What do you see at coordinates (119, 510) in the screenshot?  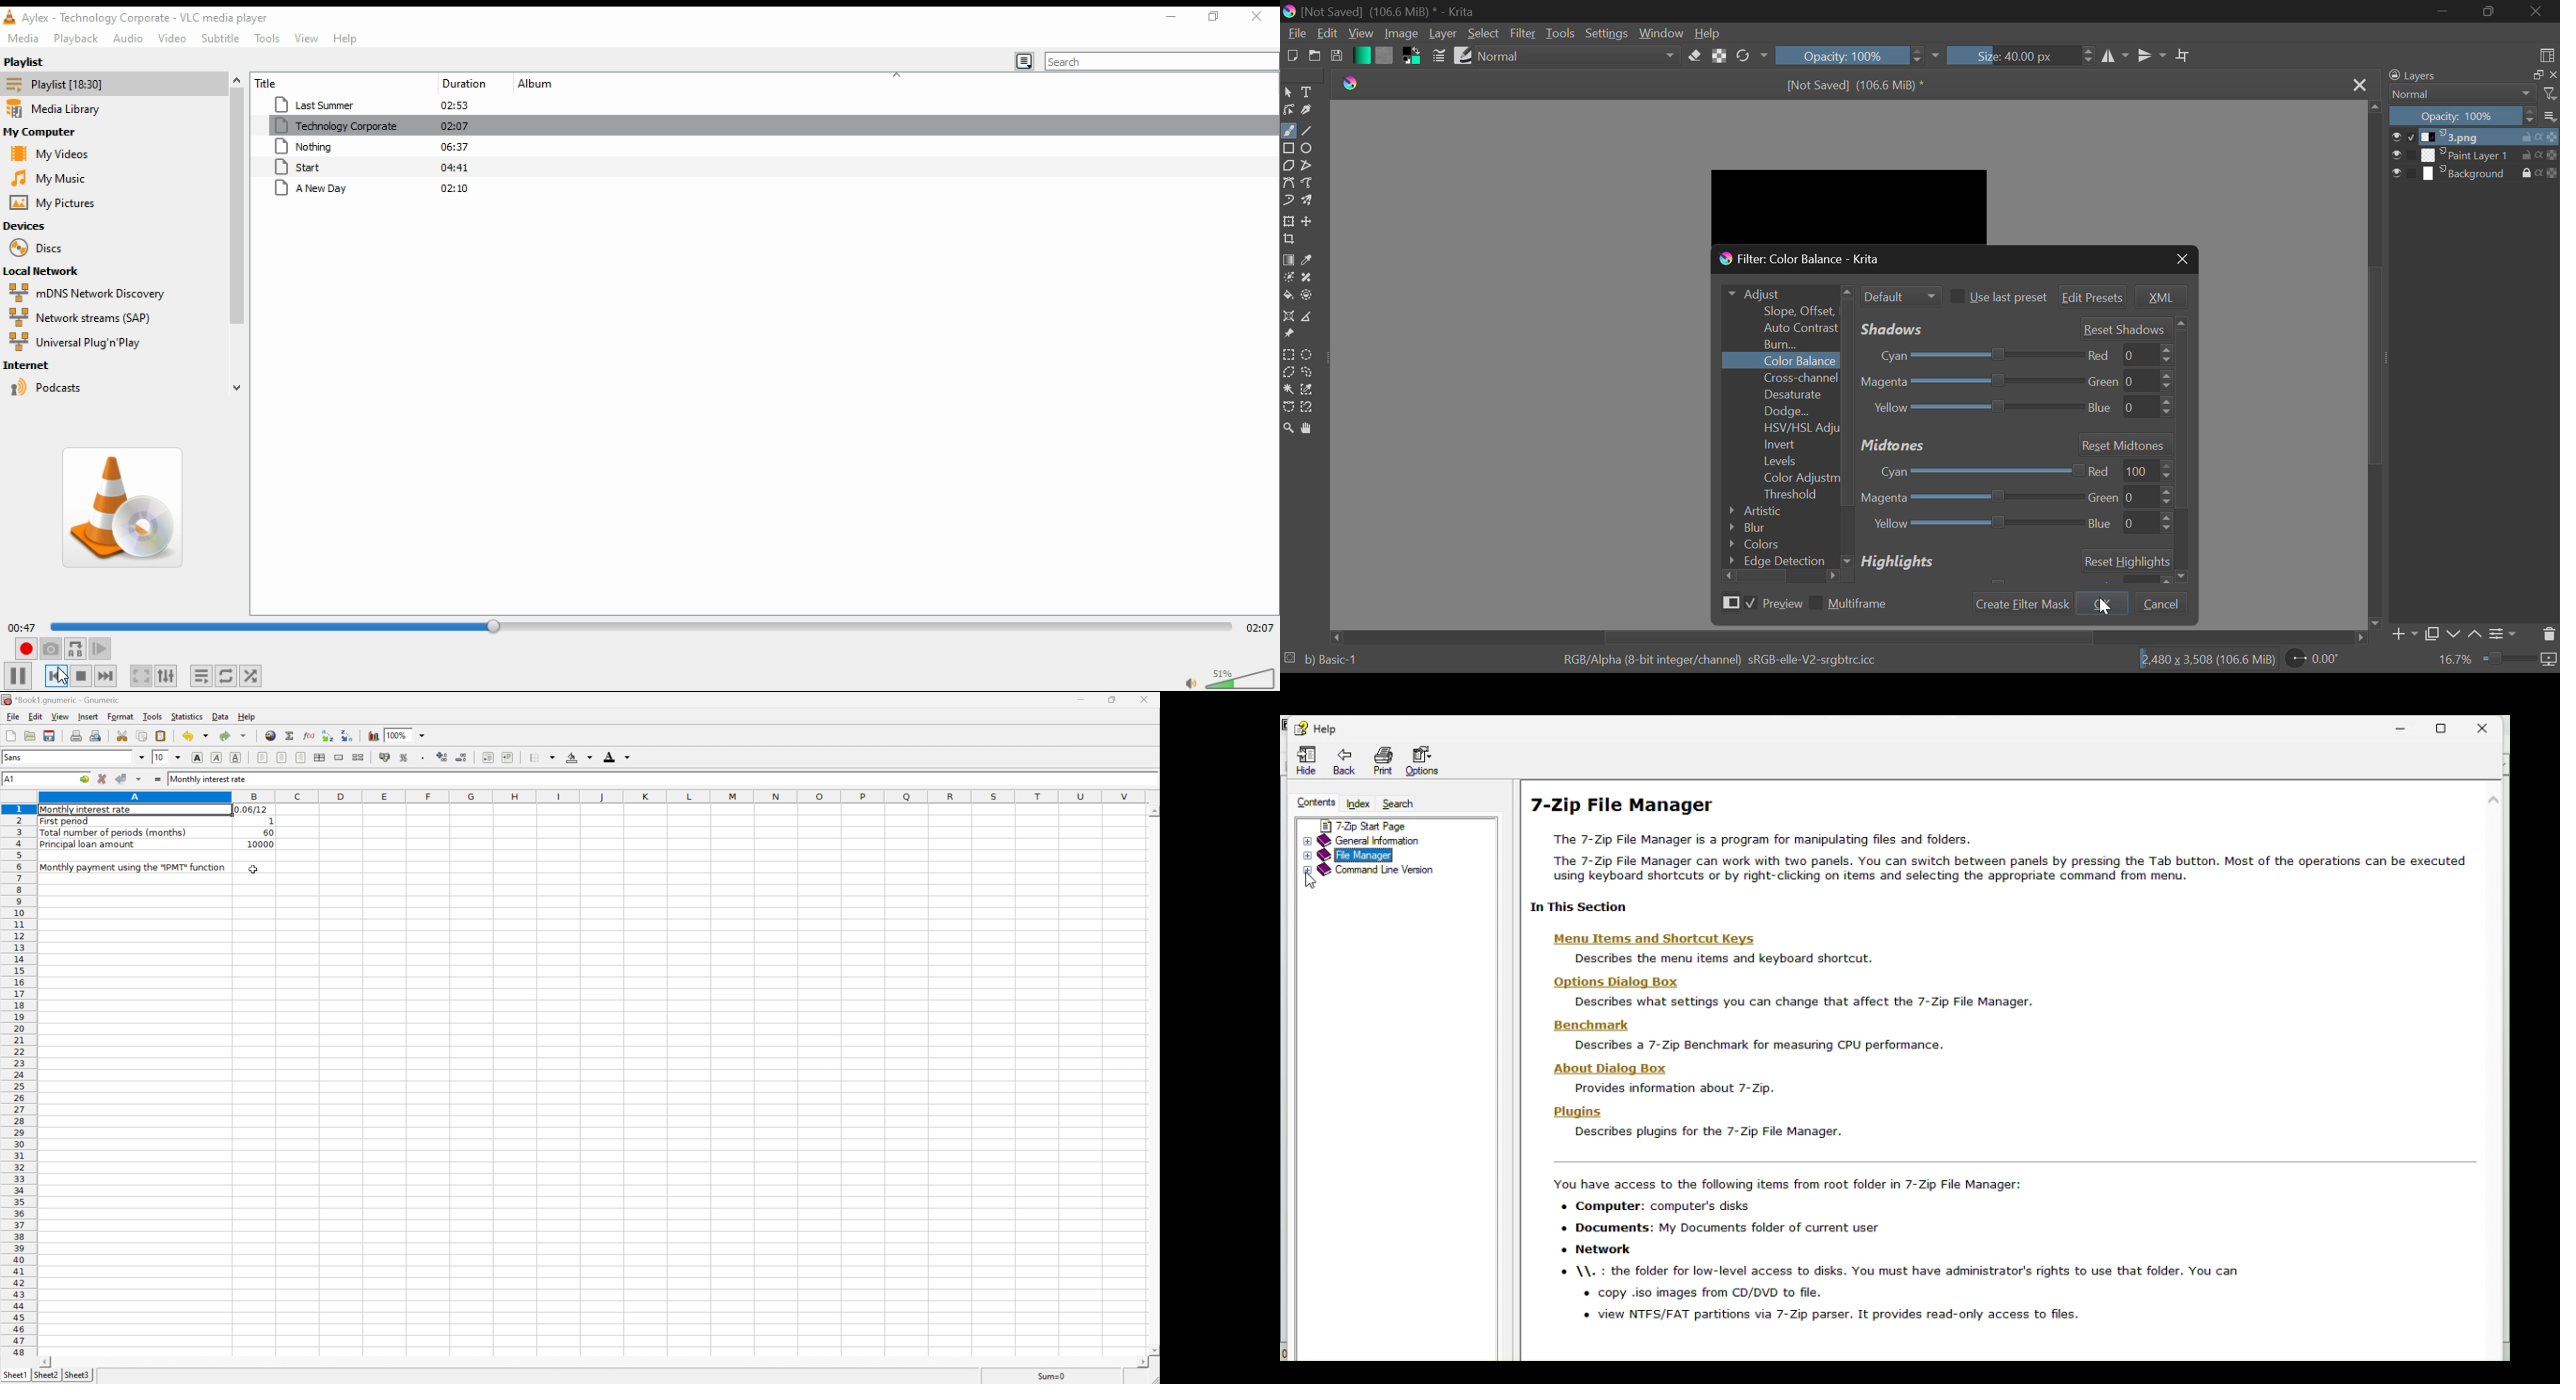 I see `album art` at bounding box center [119, 510].